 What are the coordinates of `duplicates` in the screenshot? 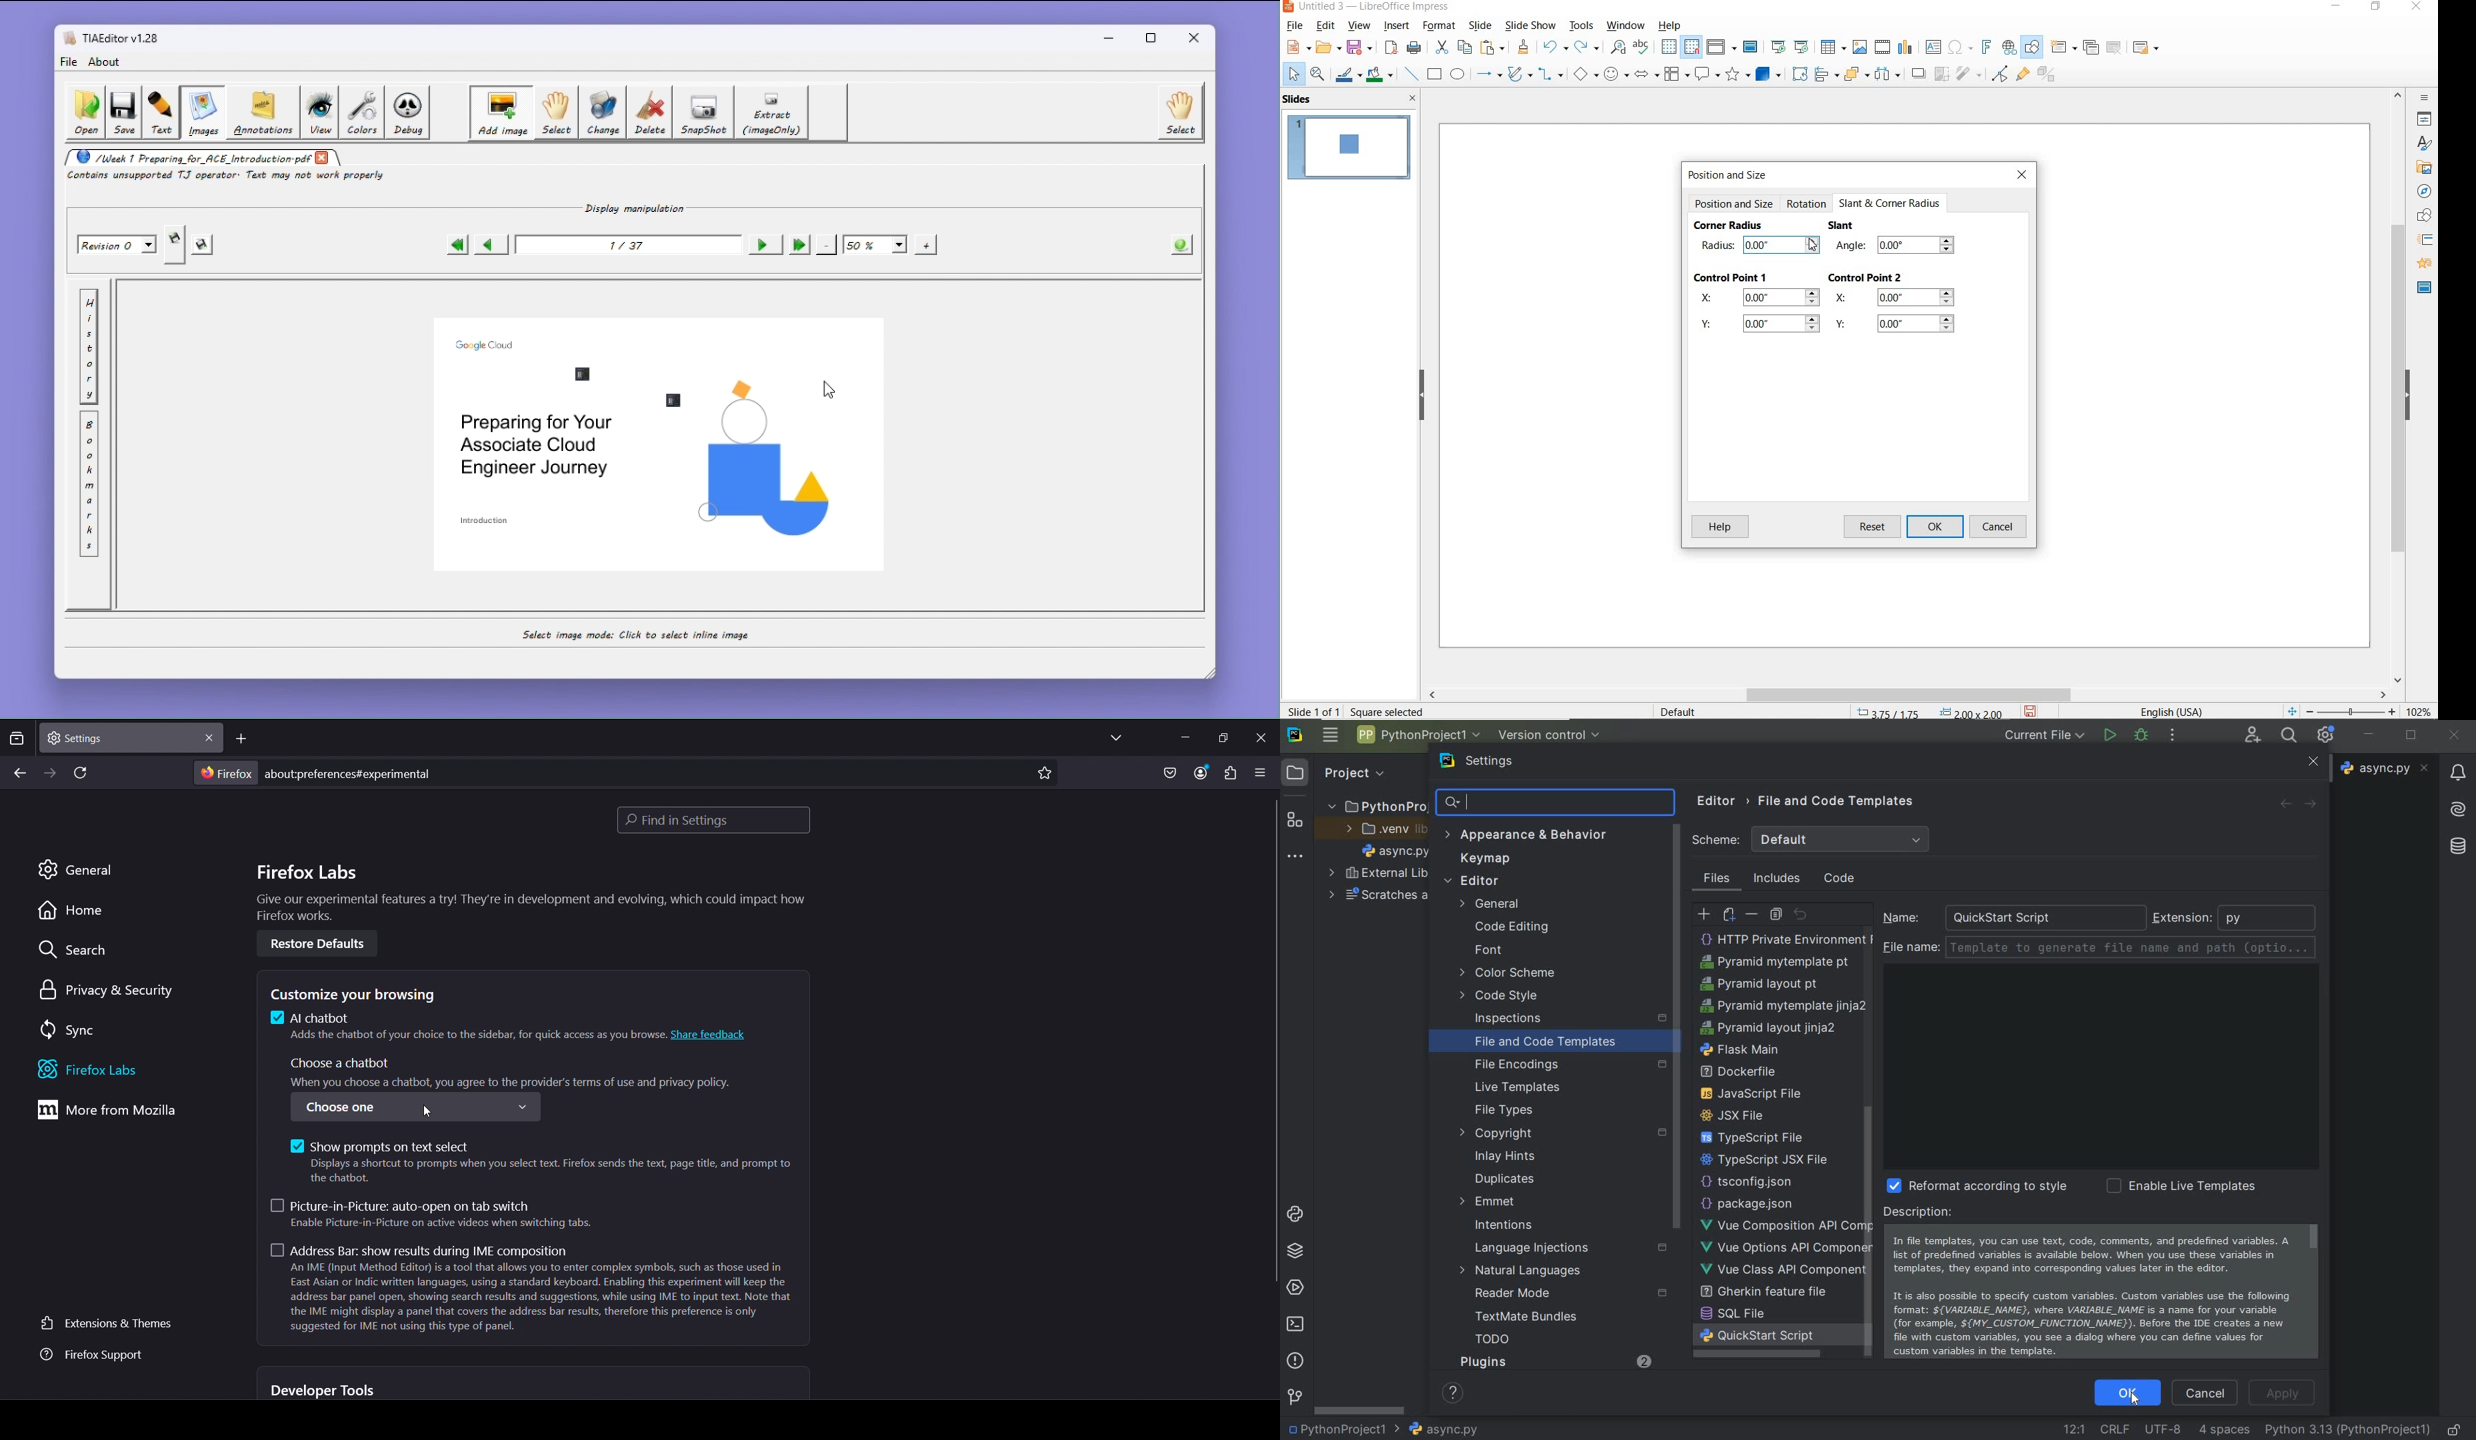 It's located at (1513, 1180).